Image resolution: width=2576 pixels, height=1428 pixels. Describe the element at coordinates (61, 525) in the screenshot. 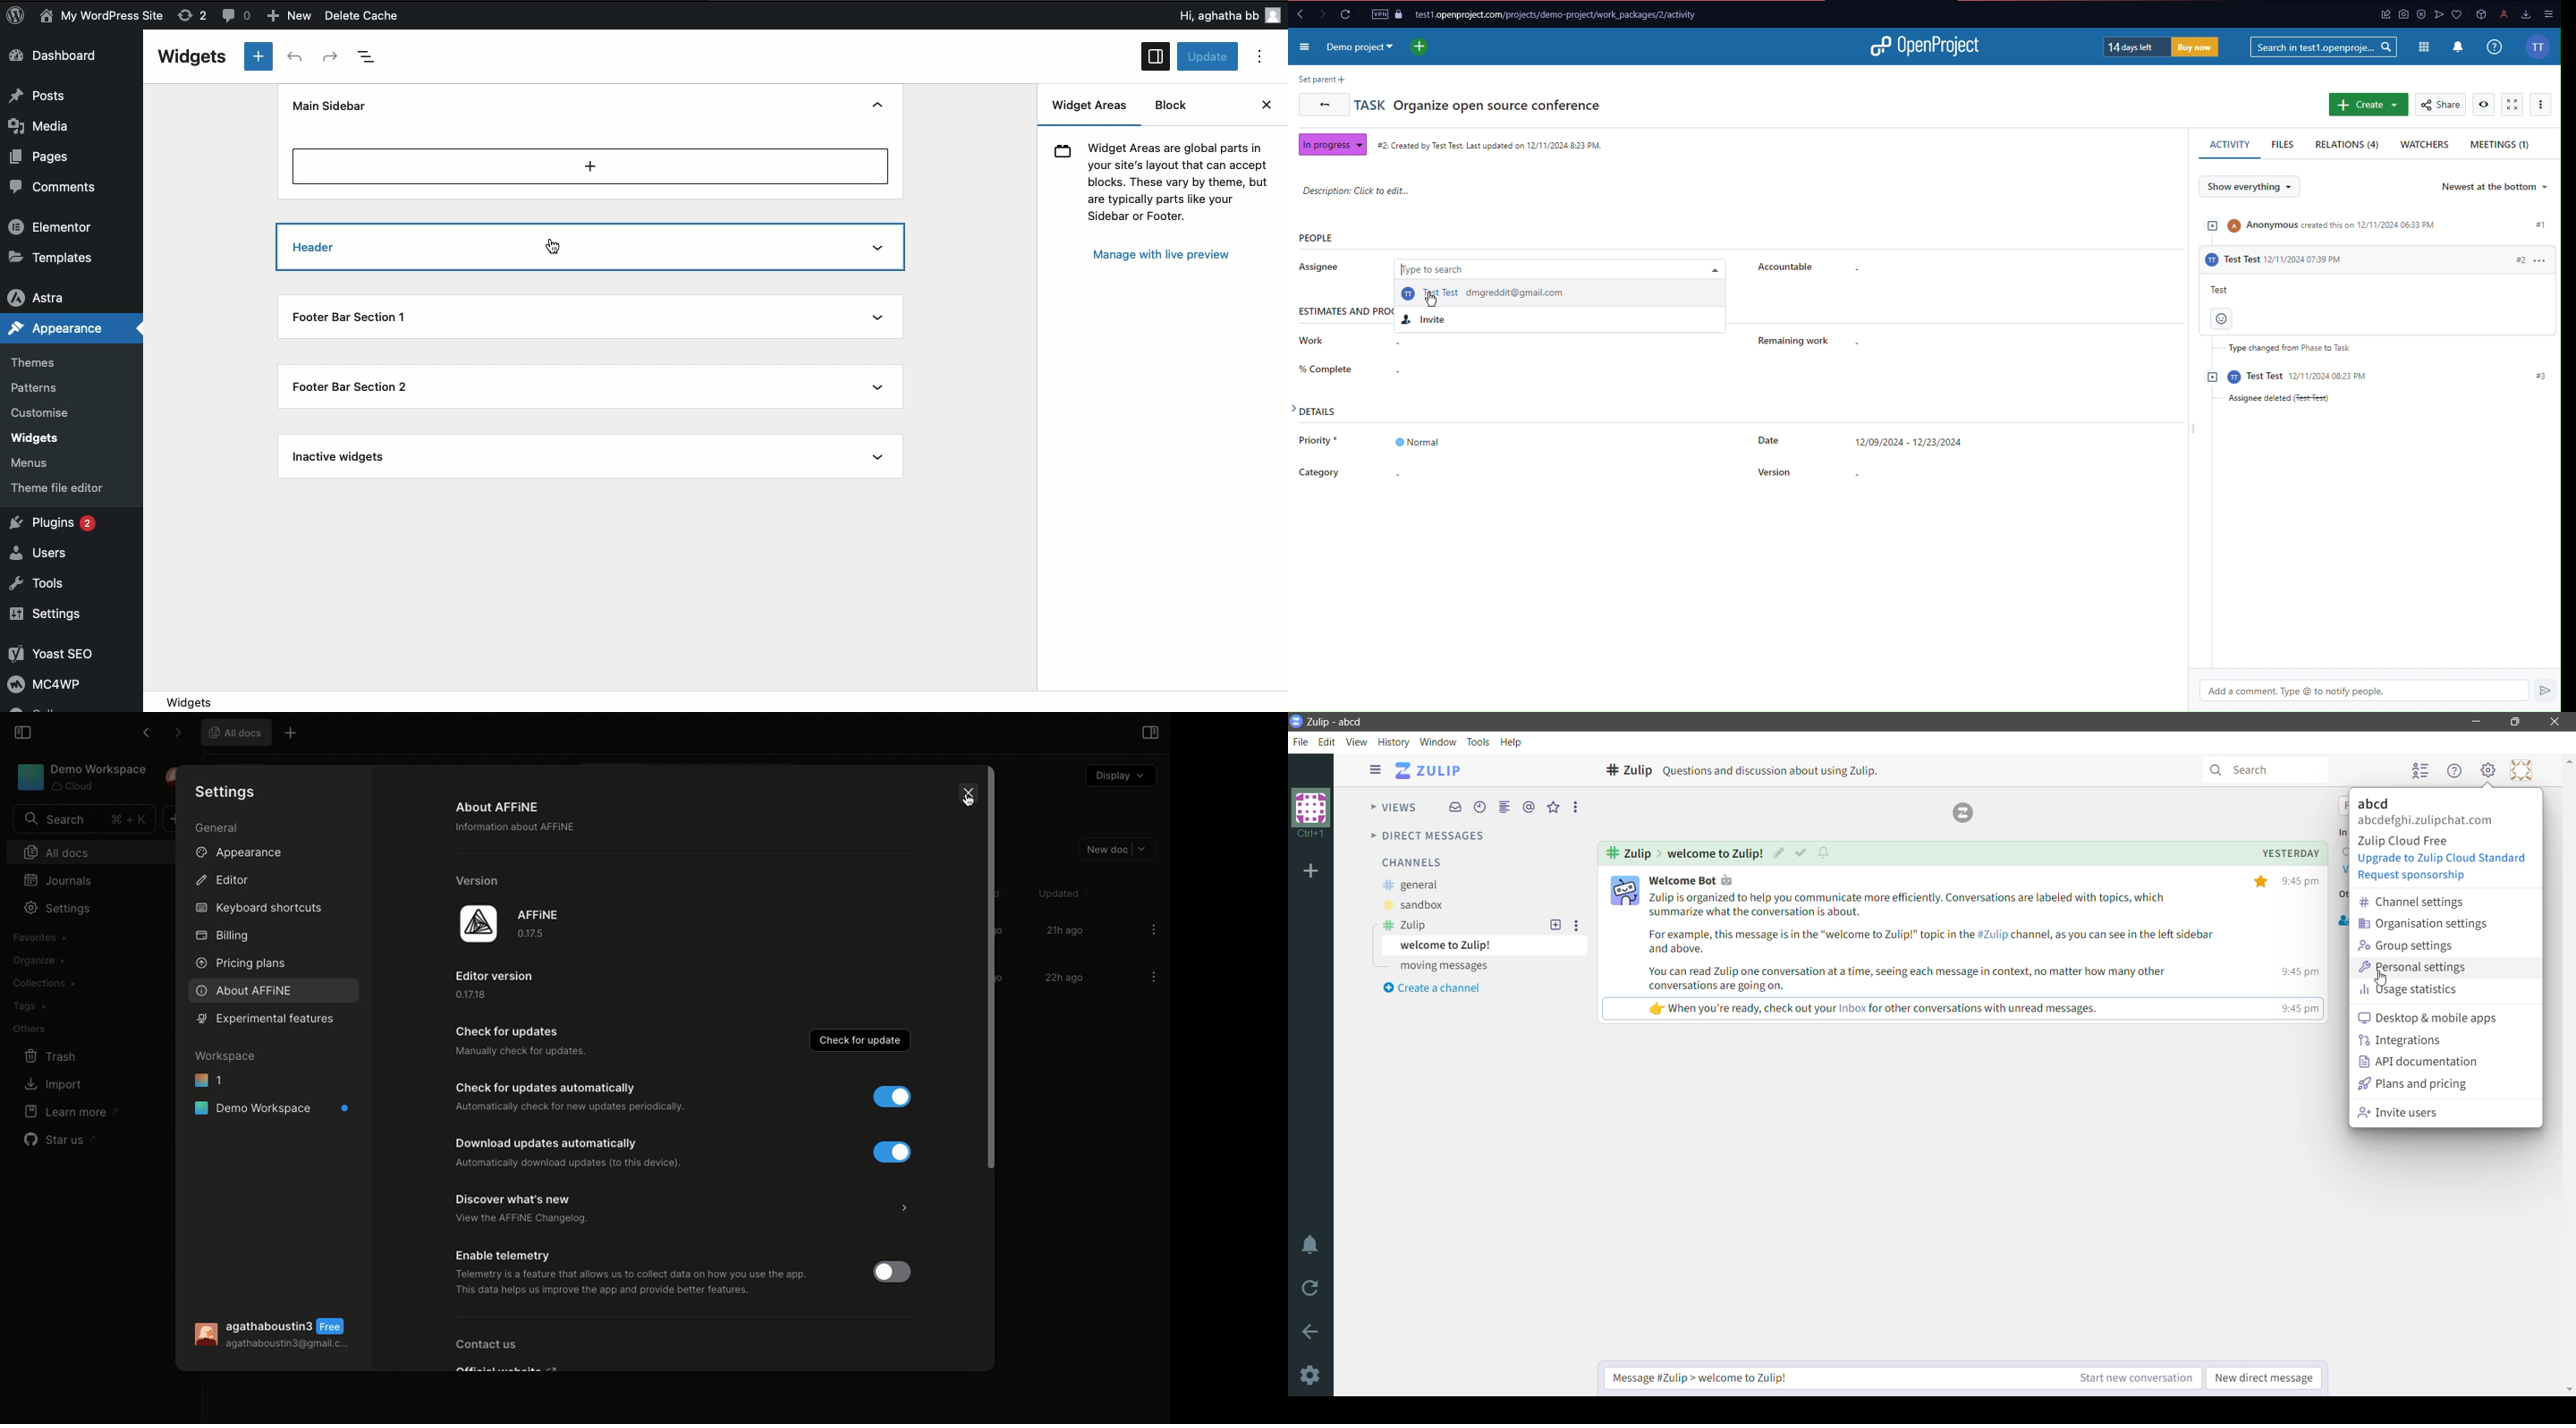

I see `Plugins 2` at that location.